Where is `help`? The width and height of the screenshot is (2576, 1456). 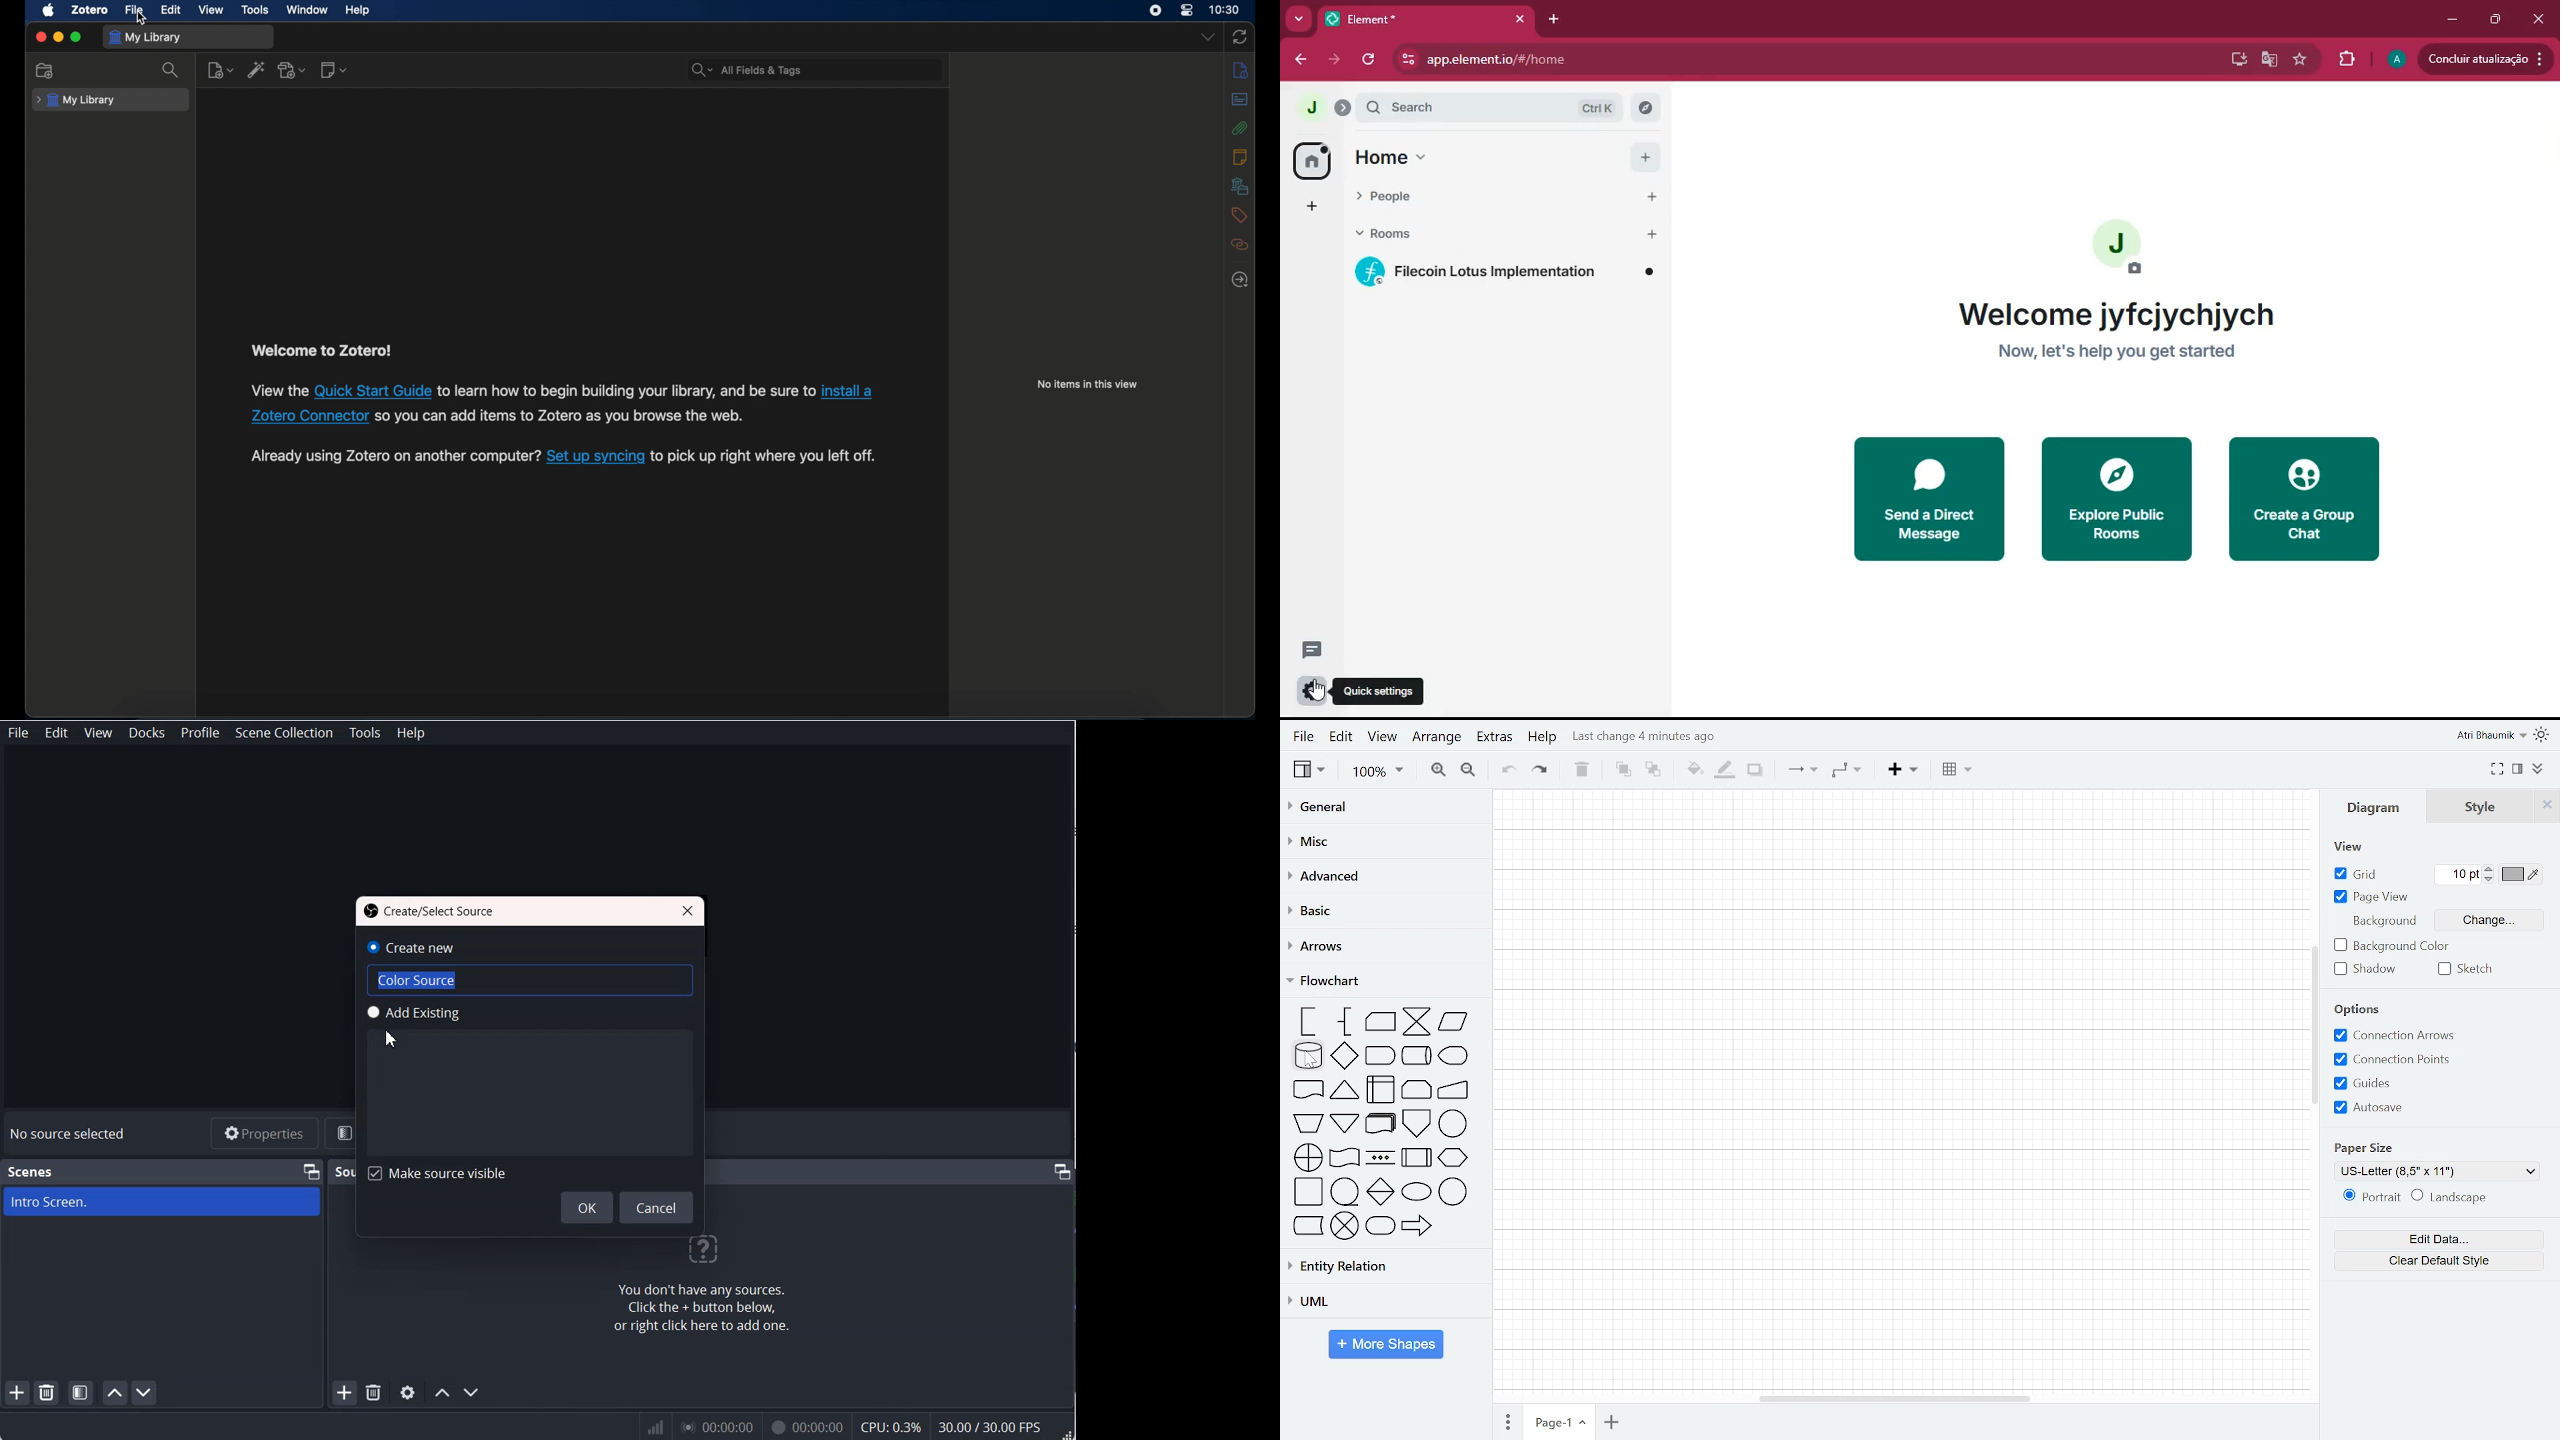
help is located at coordinates (357, 11).